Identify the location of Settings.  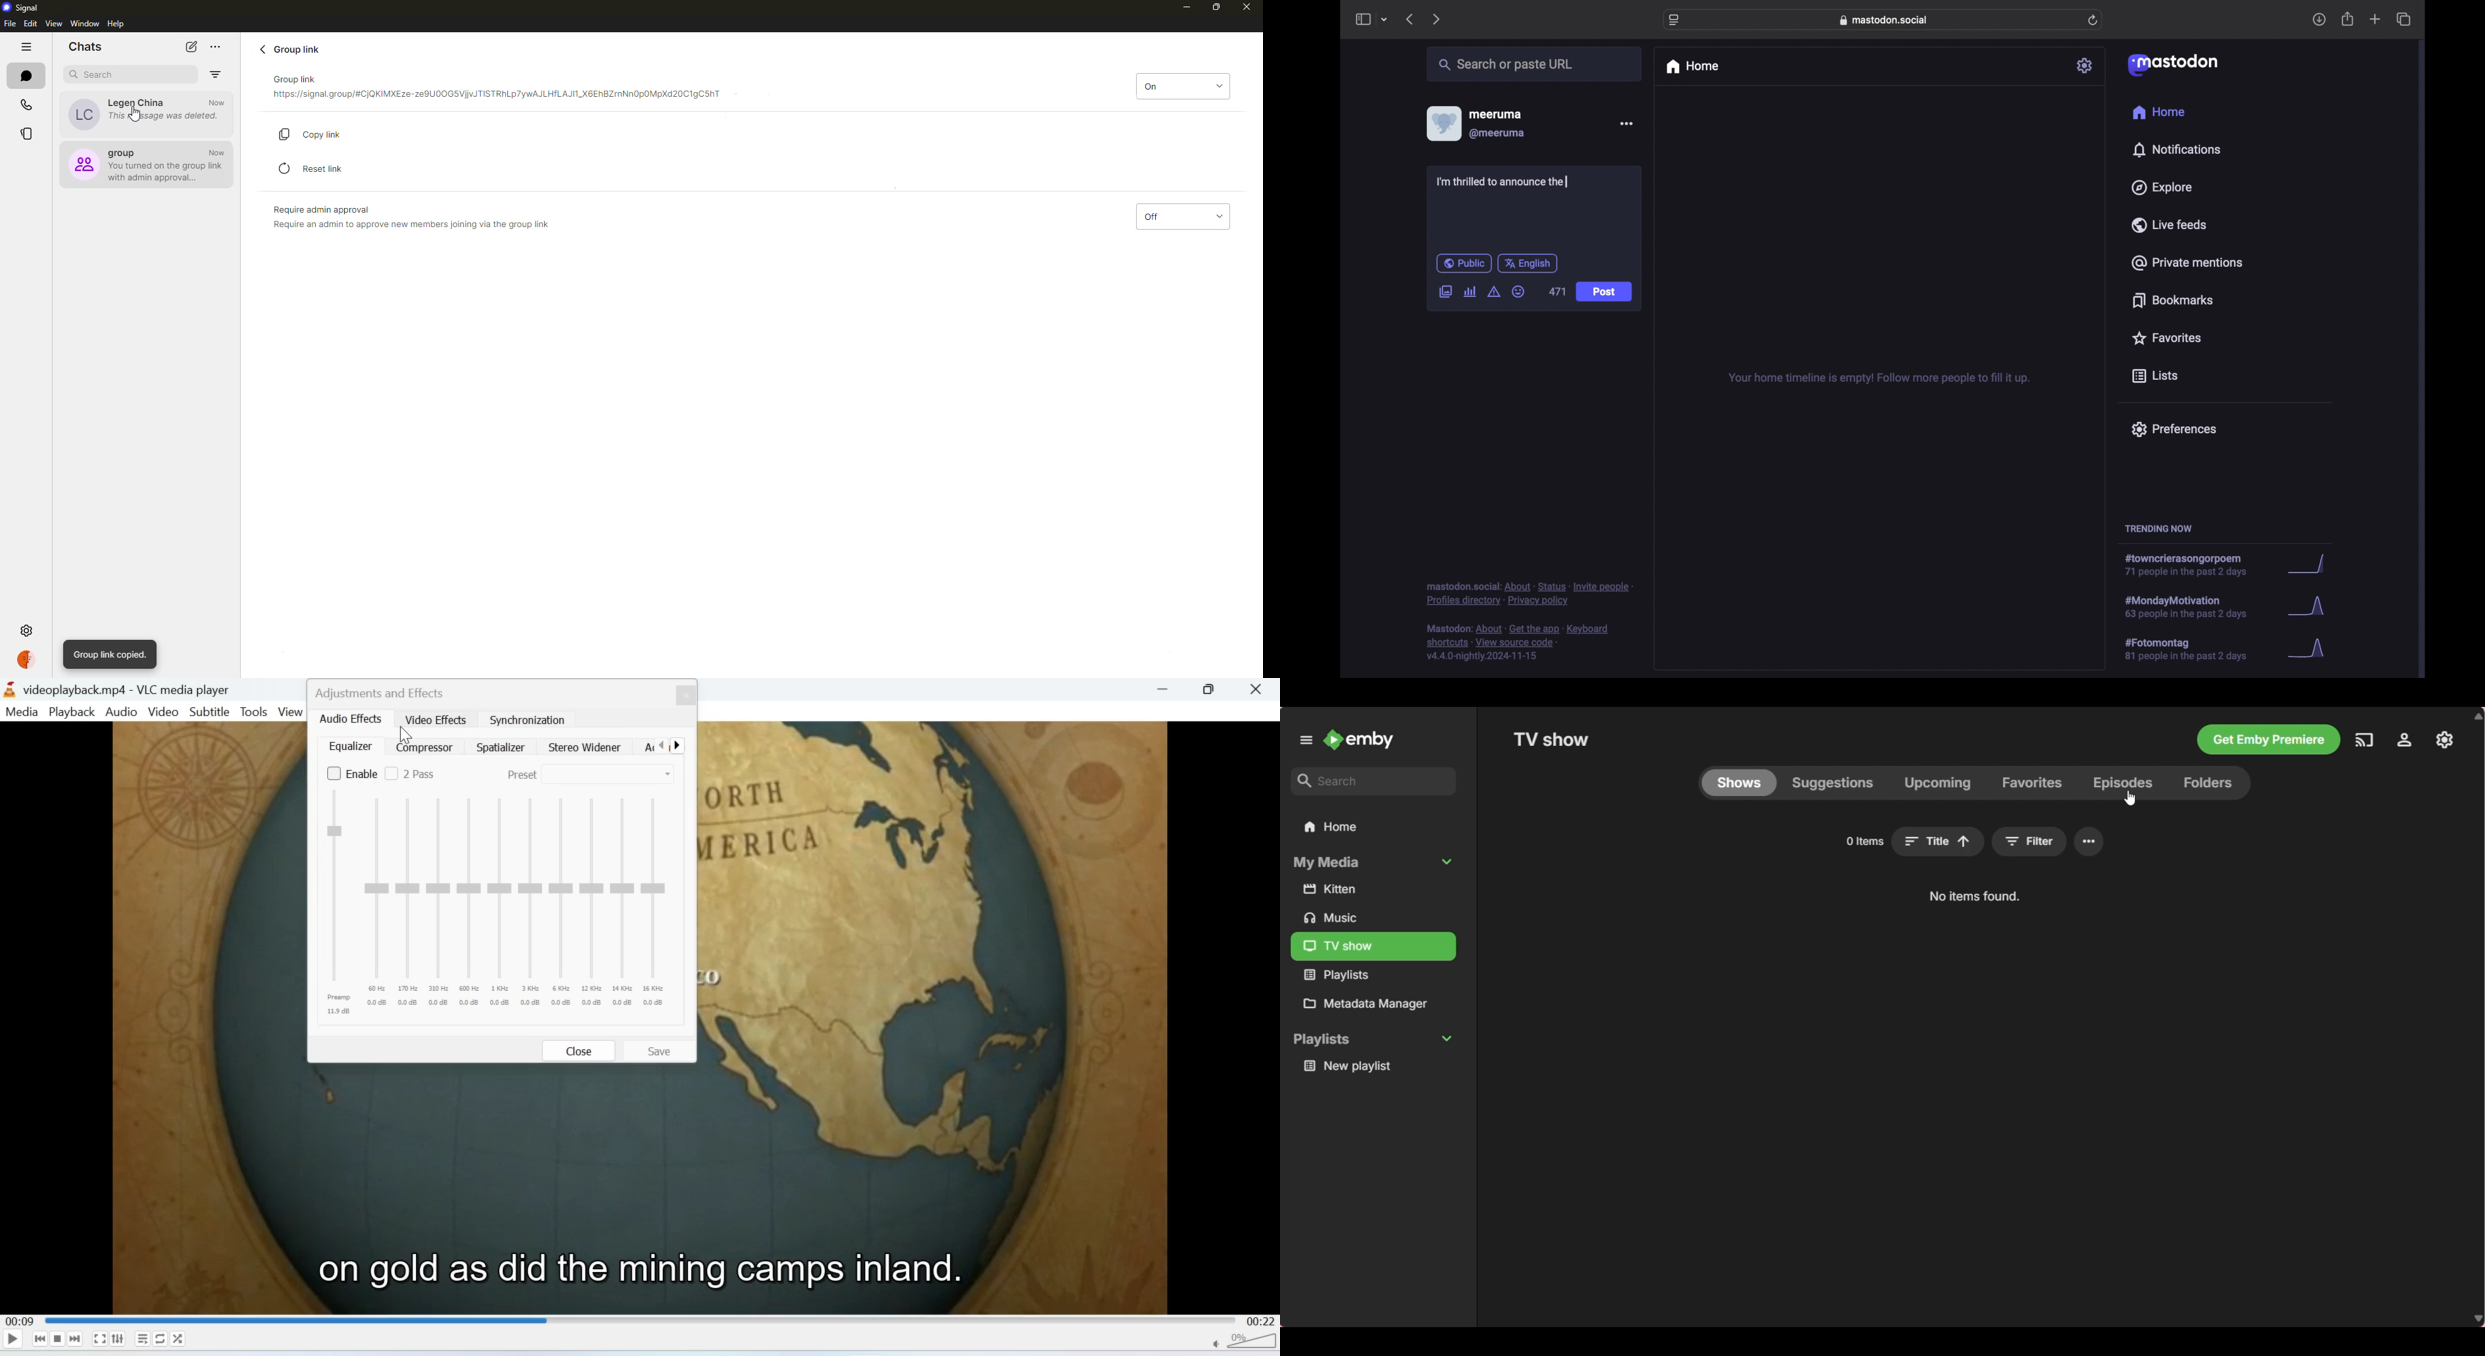
(2089, 841).